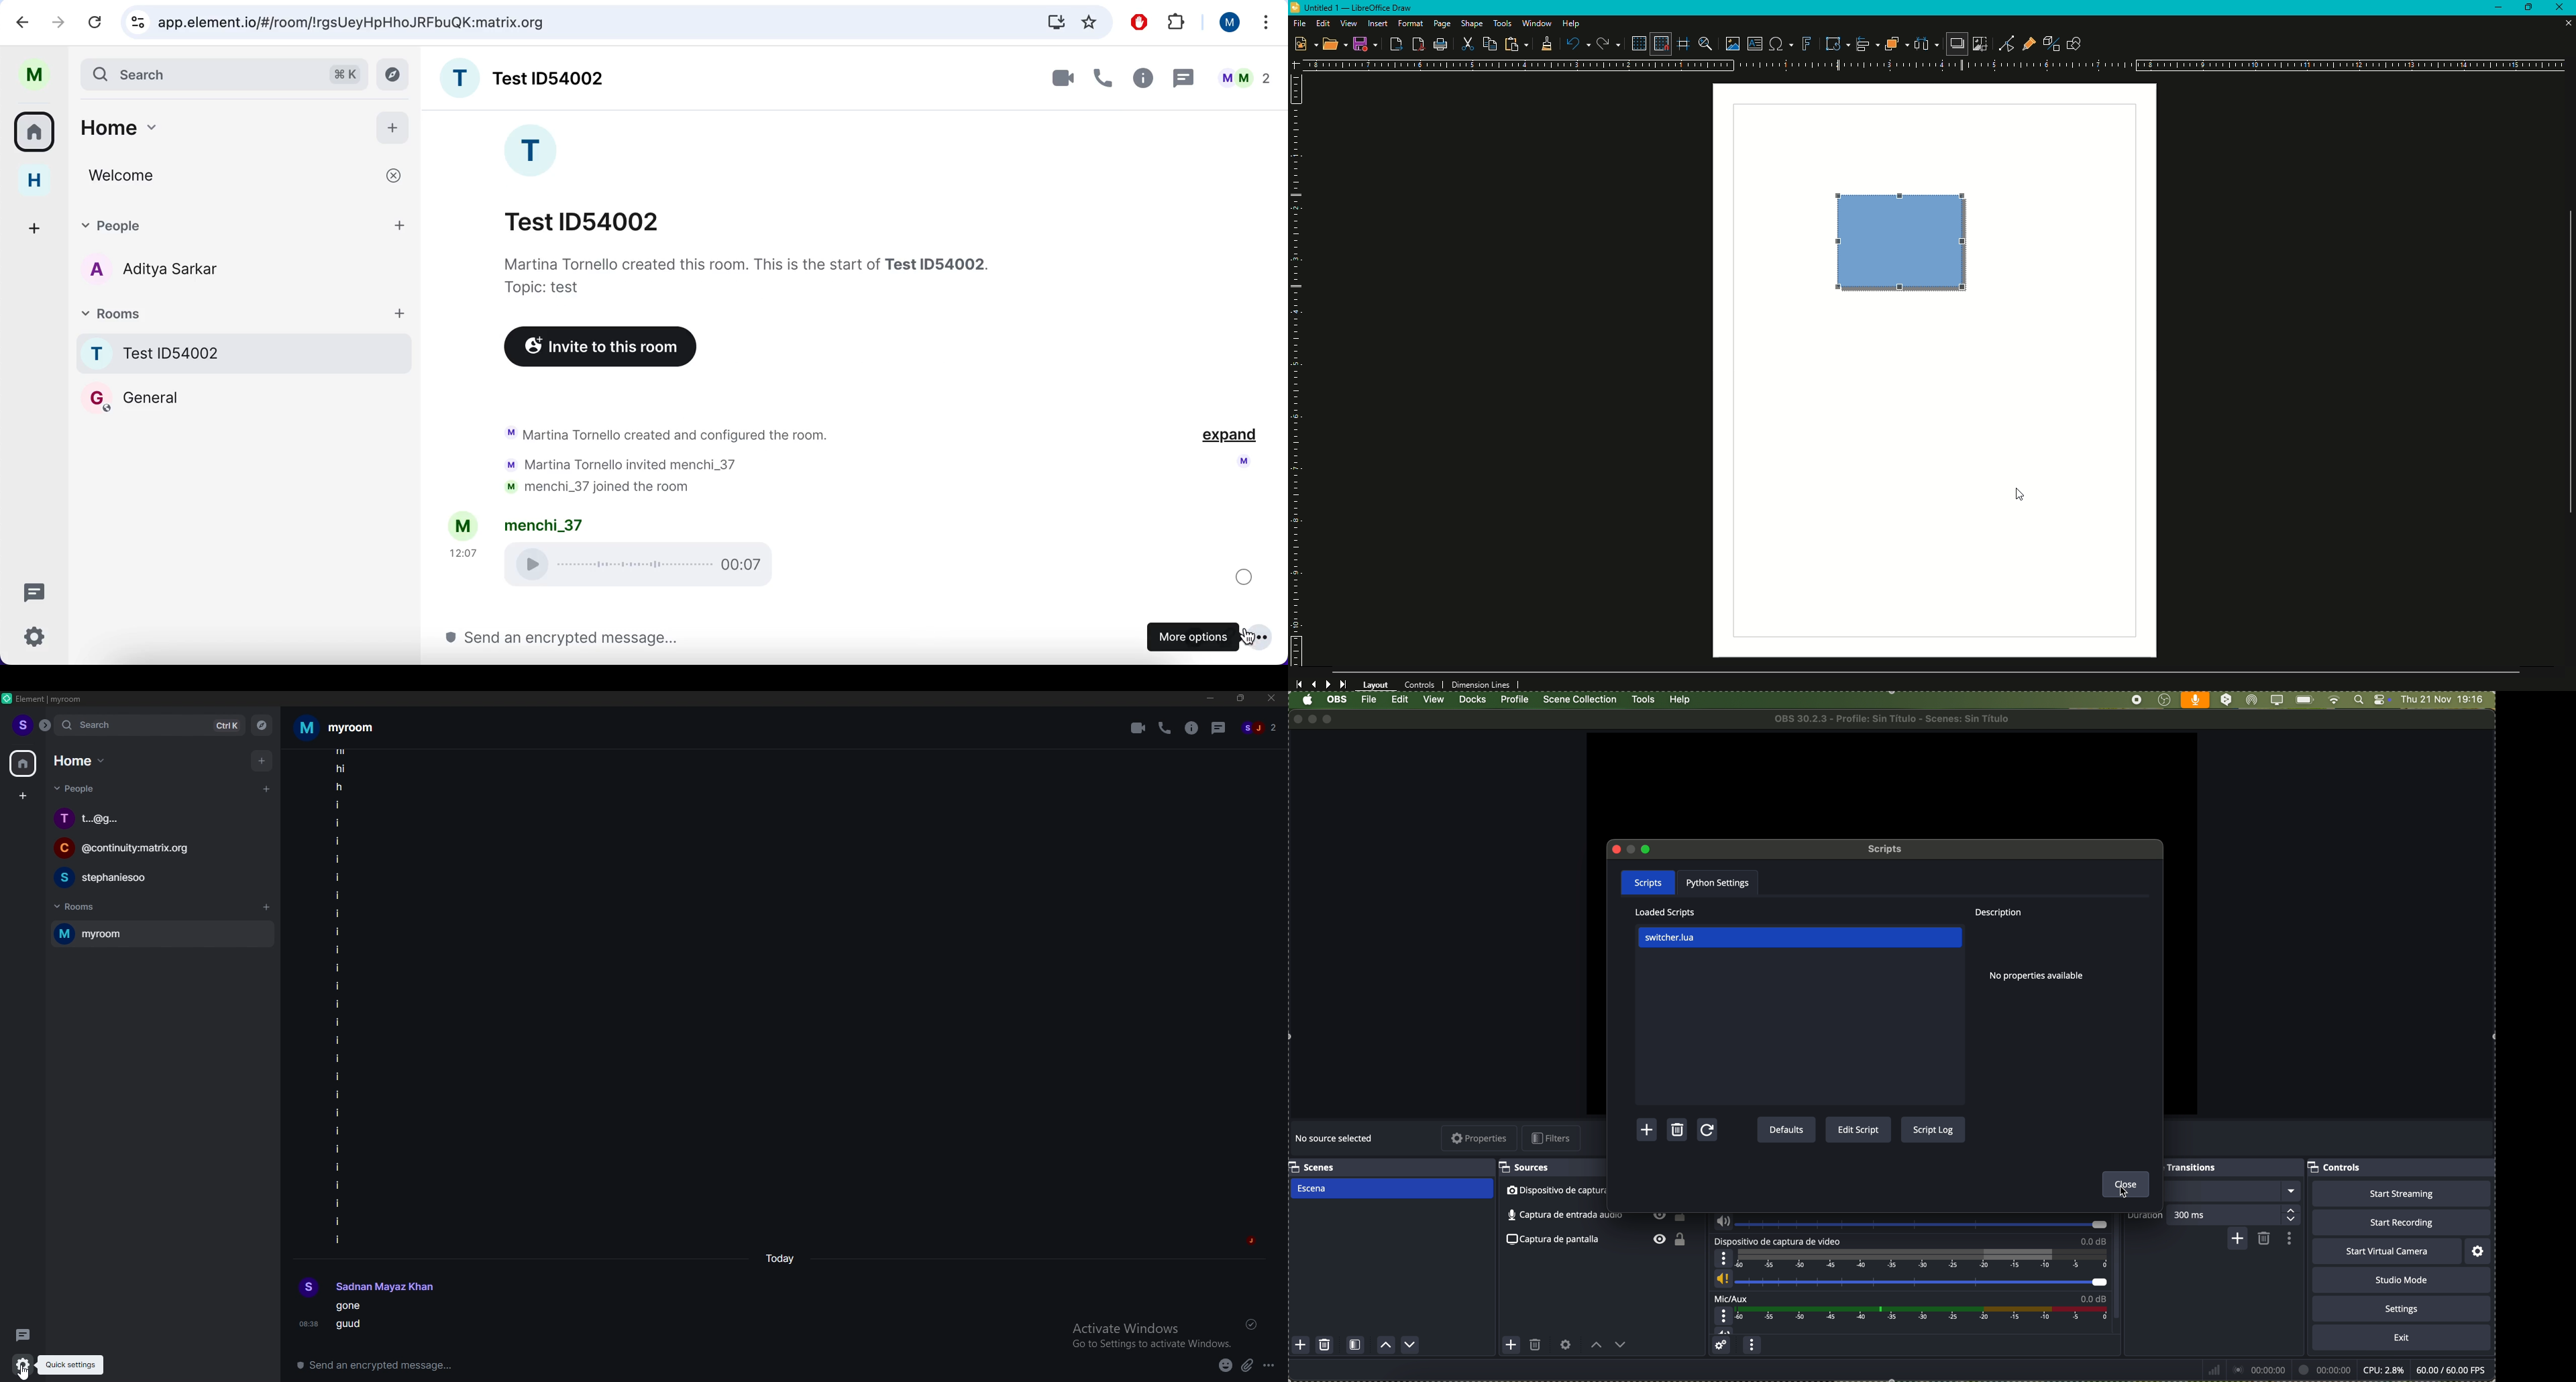  What do you see at coordinates (1723, 1346) in the screenshot?
I see `advanced audio properties` at bounding box center [1723, 1346].